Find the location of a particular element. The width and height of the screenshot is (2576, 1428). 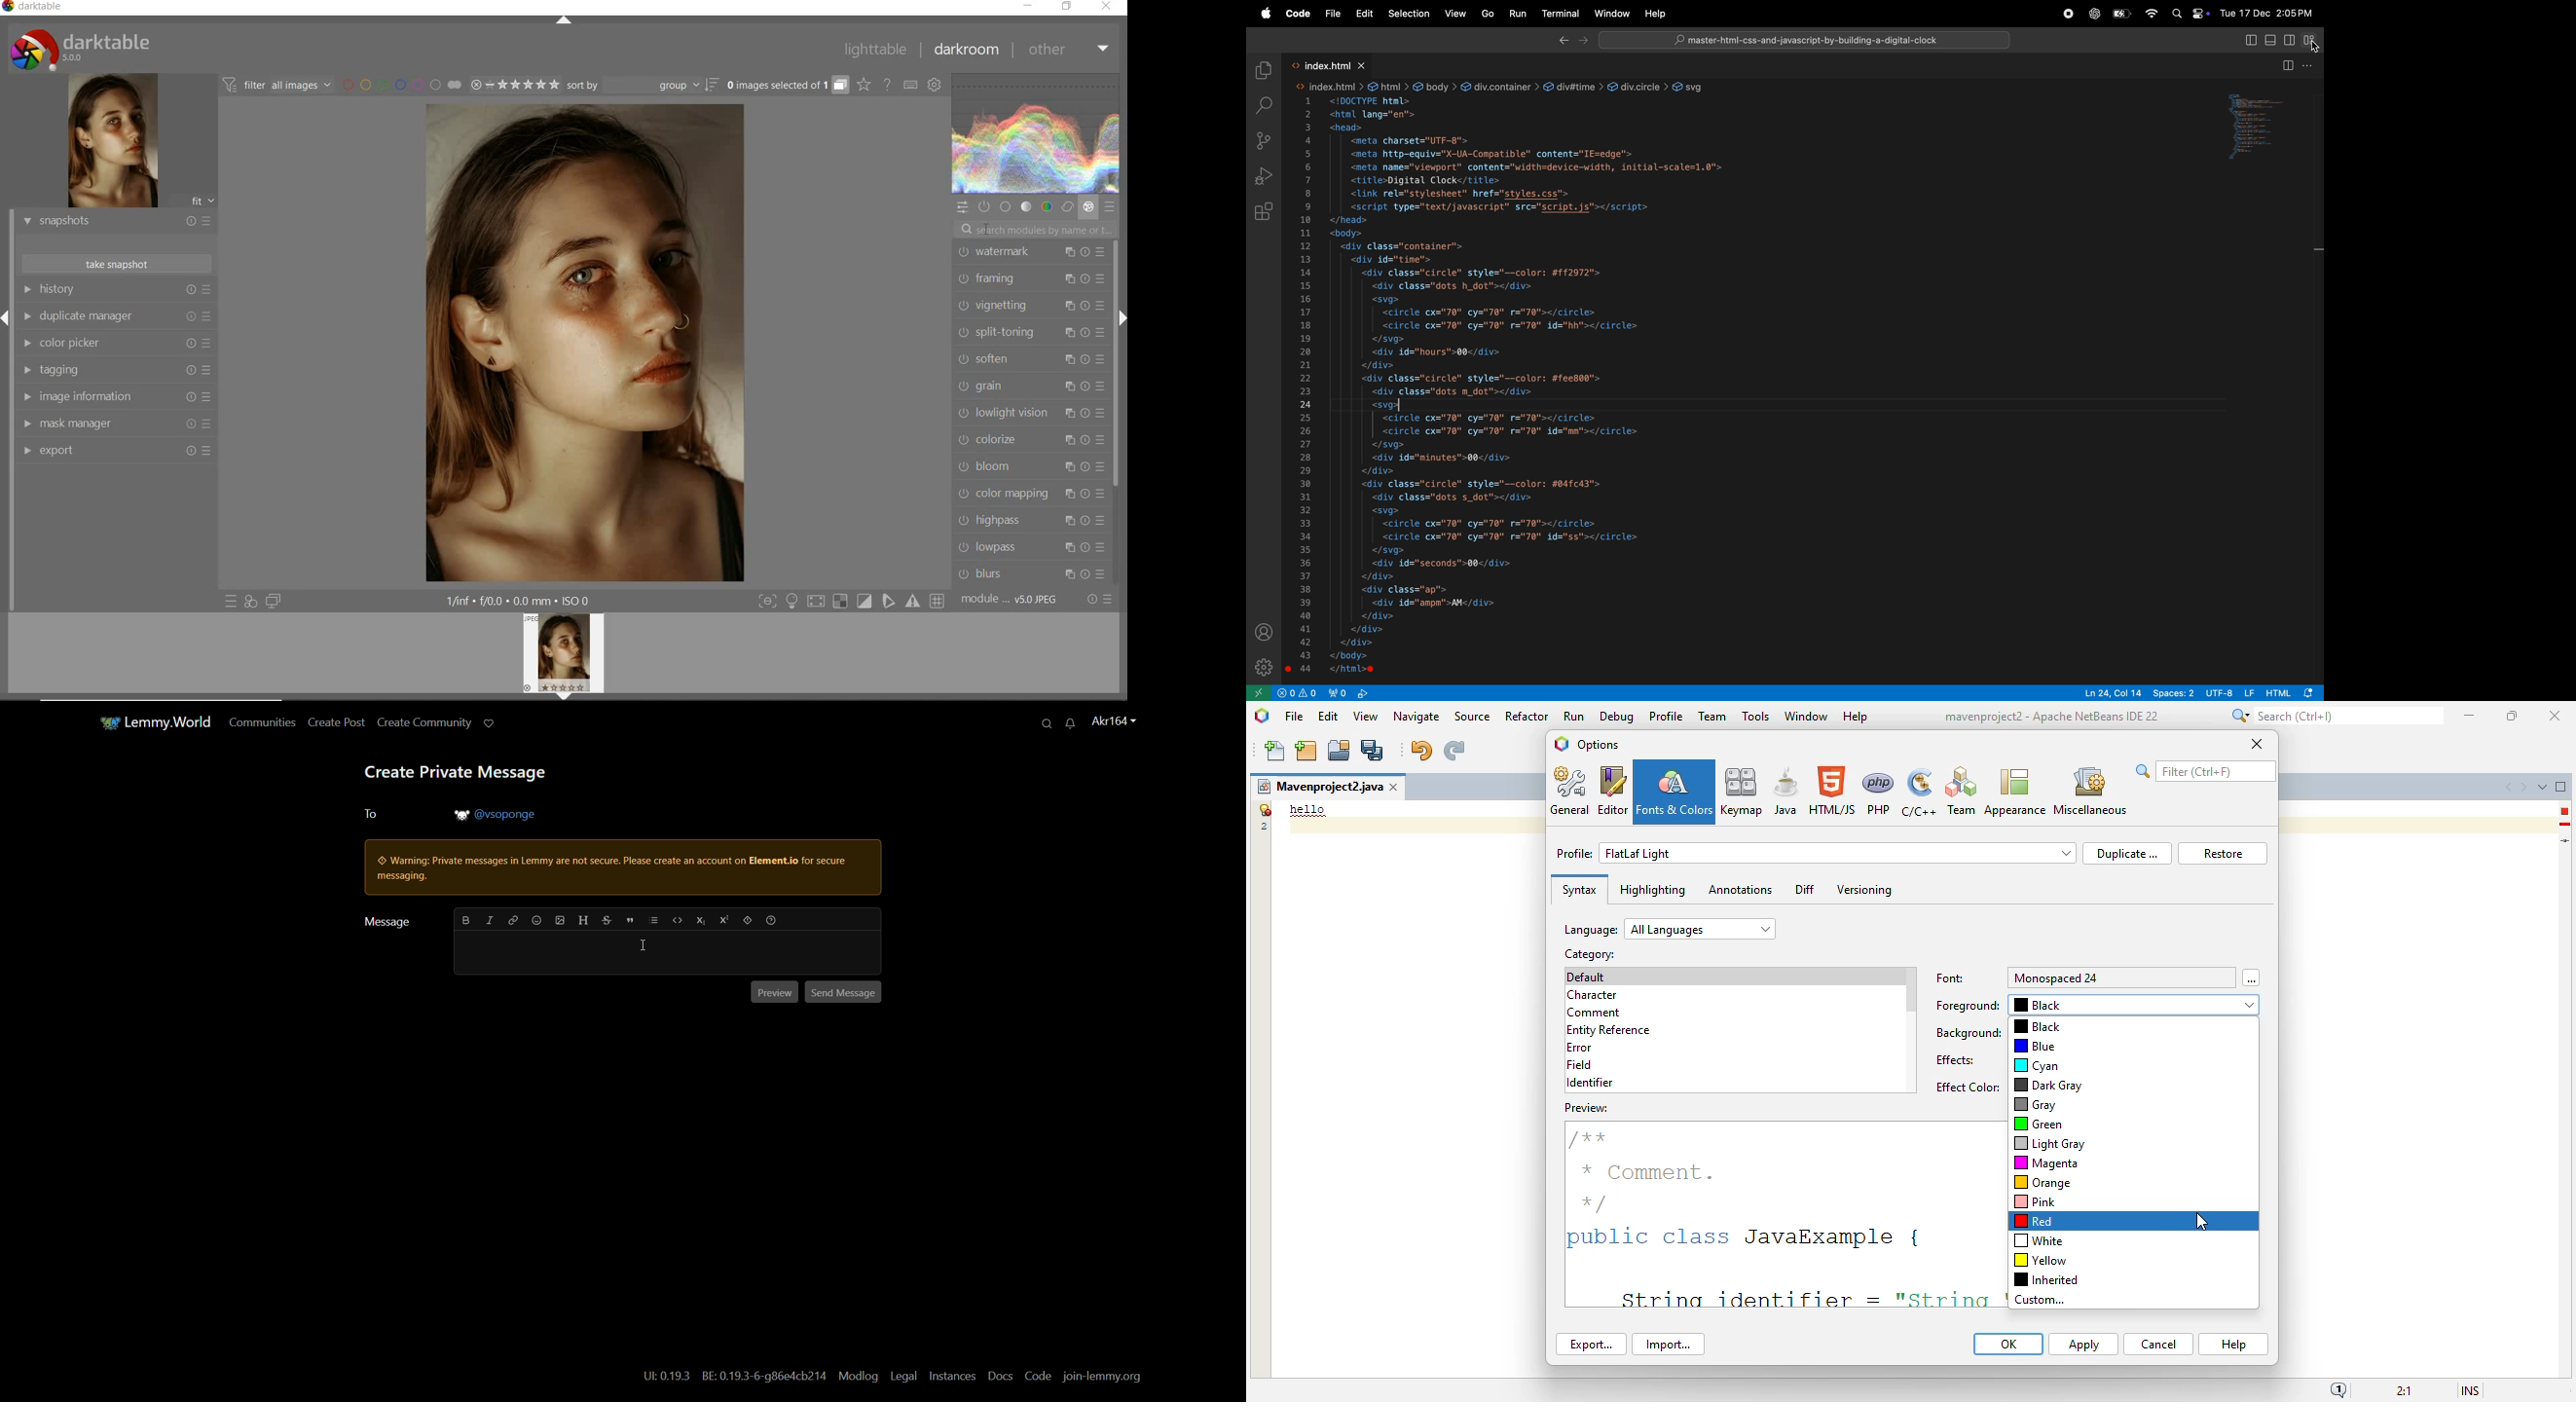

set keyboard shortcuts is located at coordinates (910, 85).